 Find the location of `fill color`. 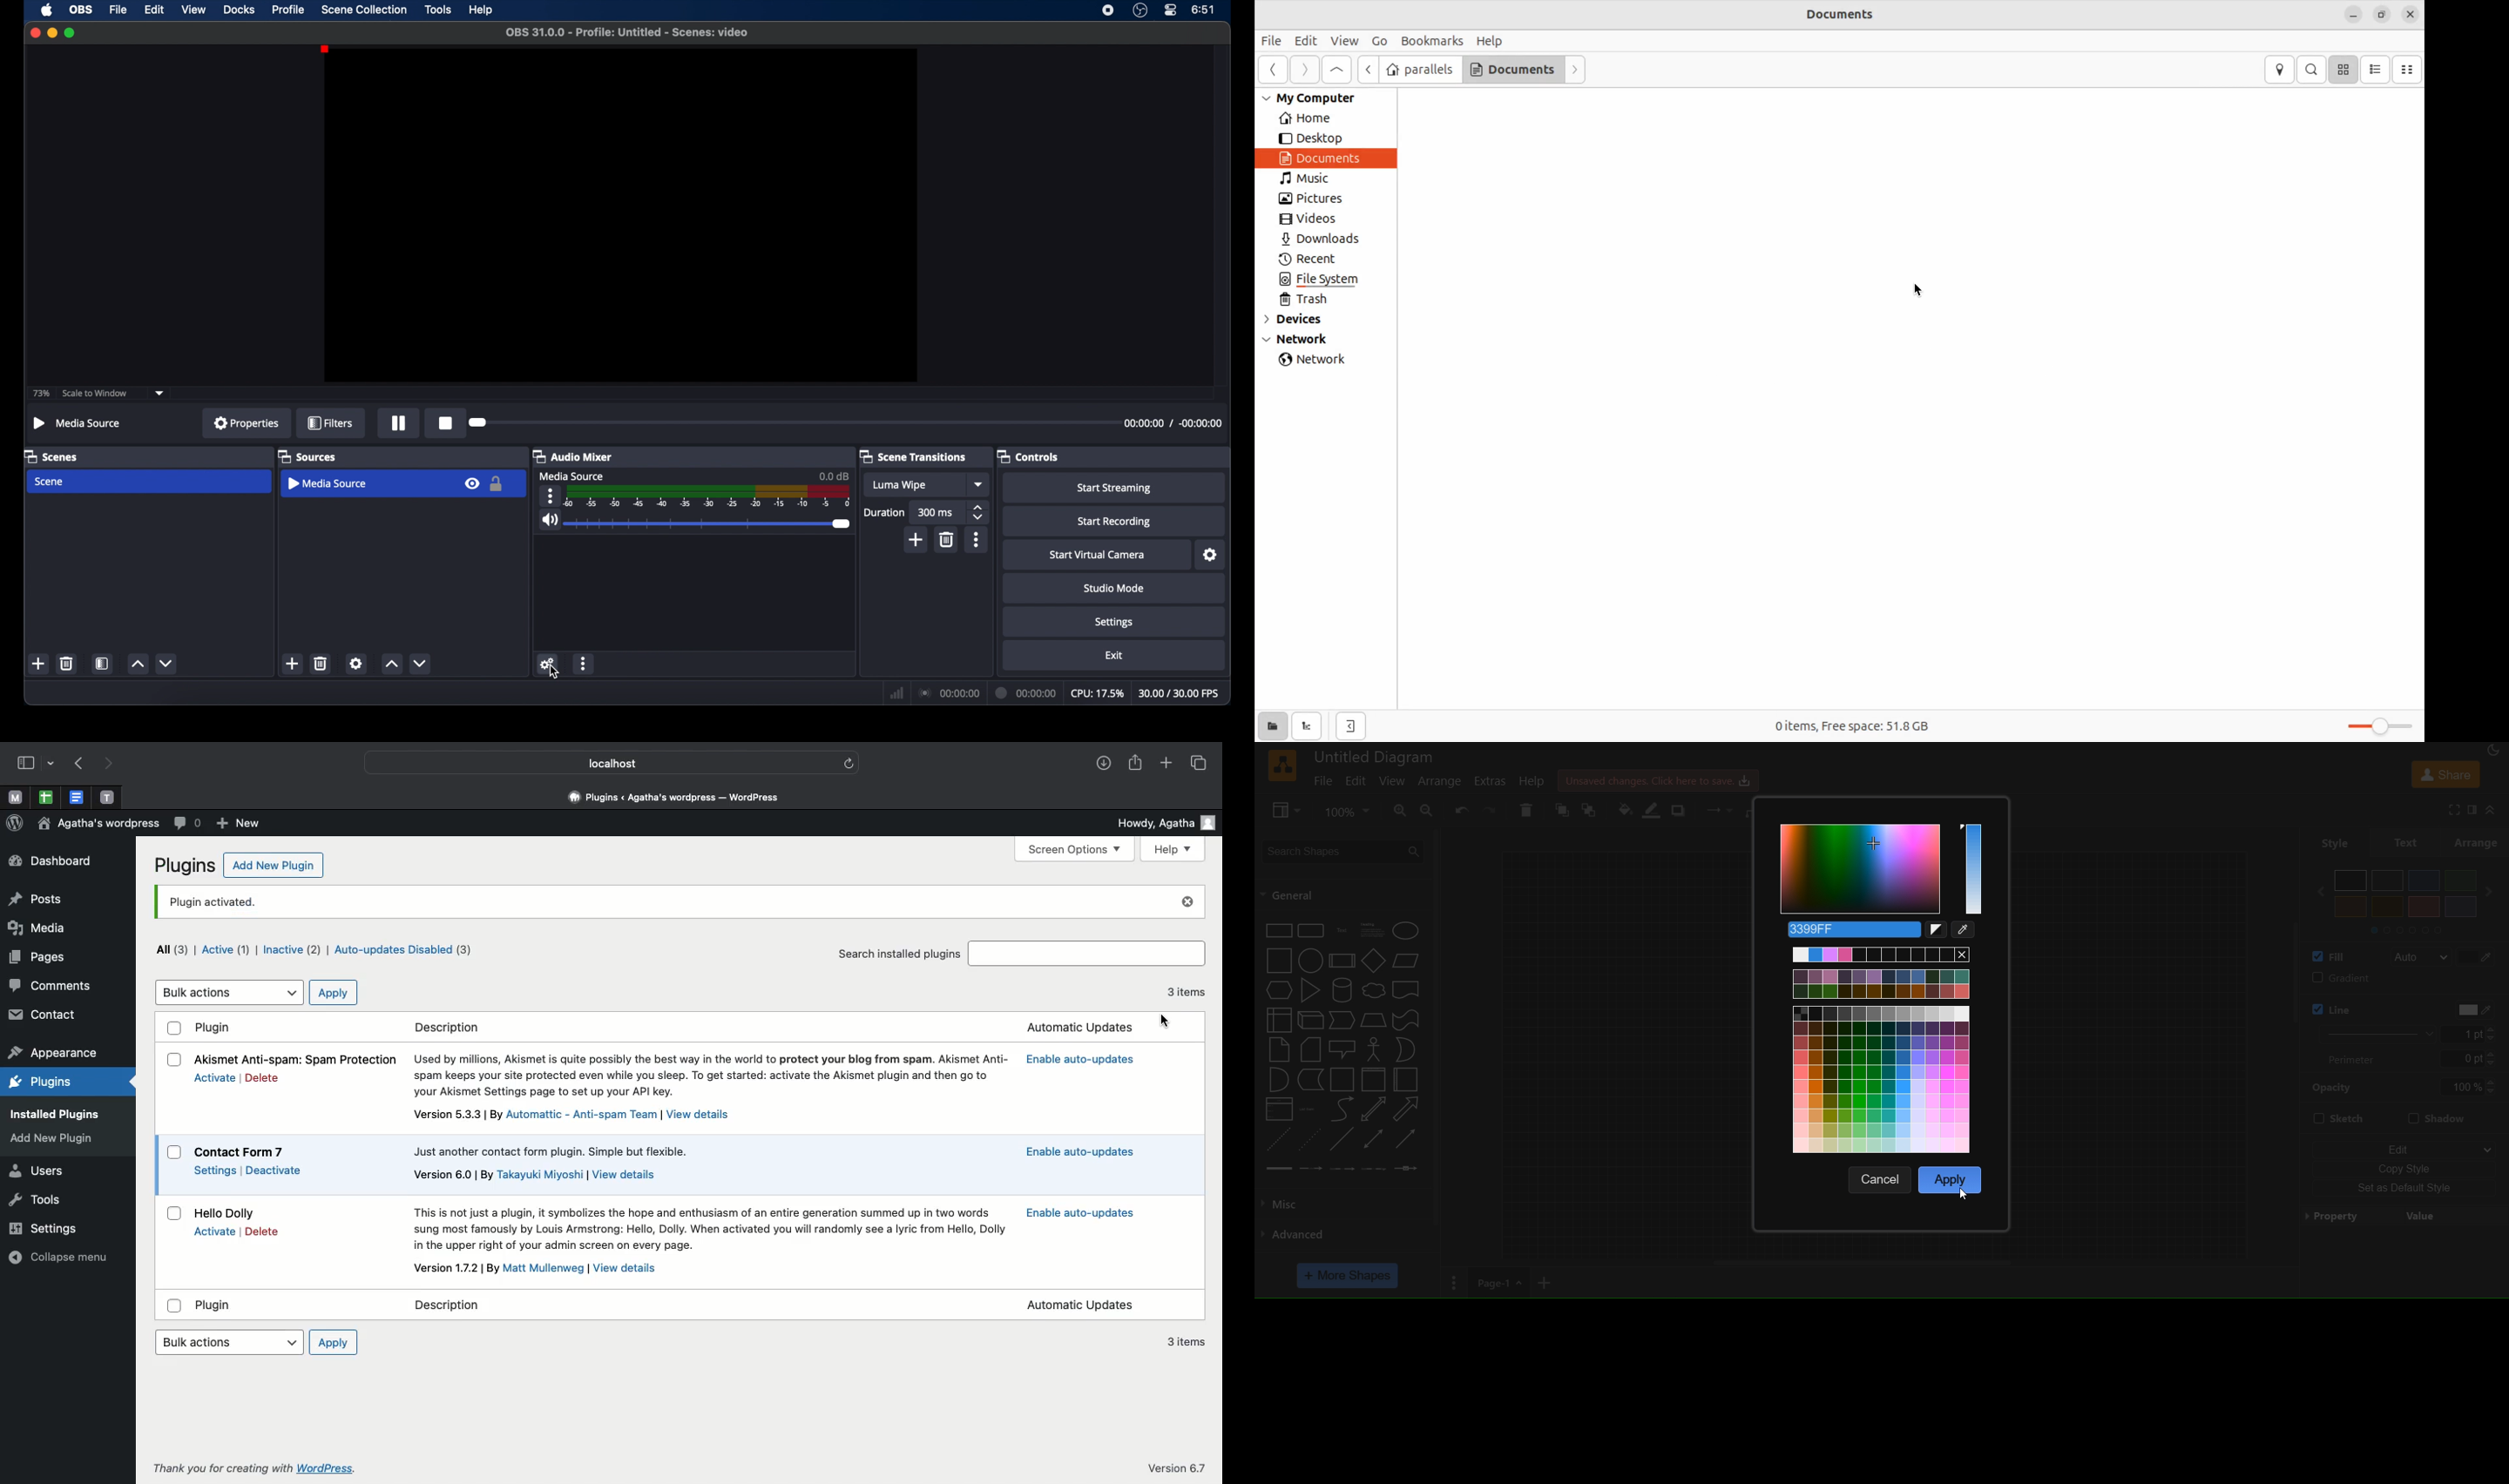

fill color is located at coordinates (1624, 809).